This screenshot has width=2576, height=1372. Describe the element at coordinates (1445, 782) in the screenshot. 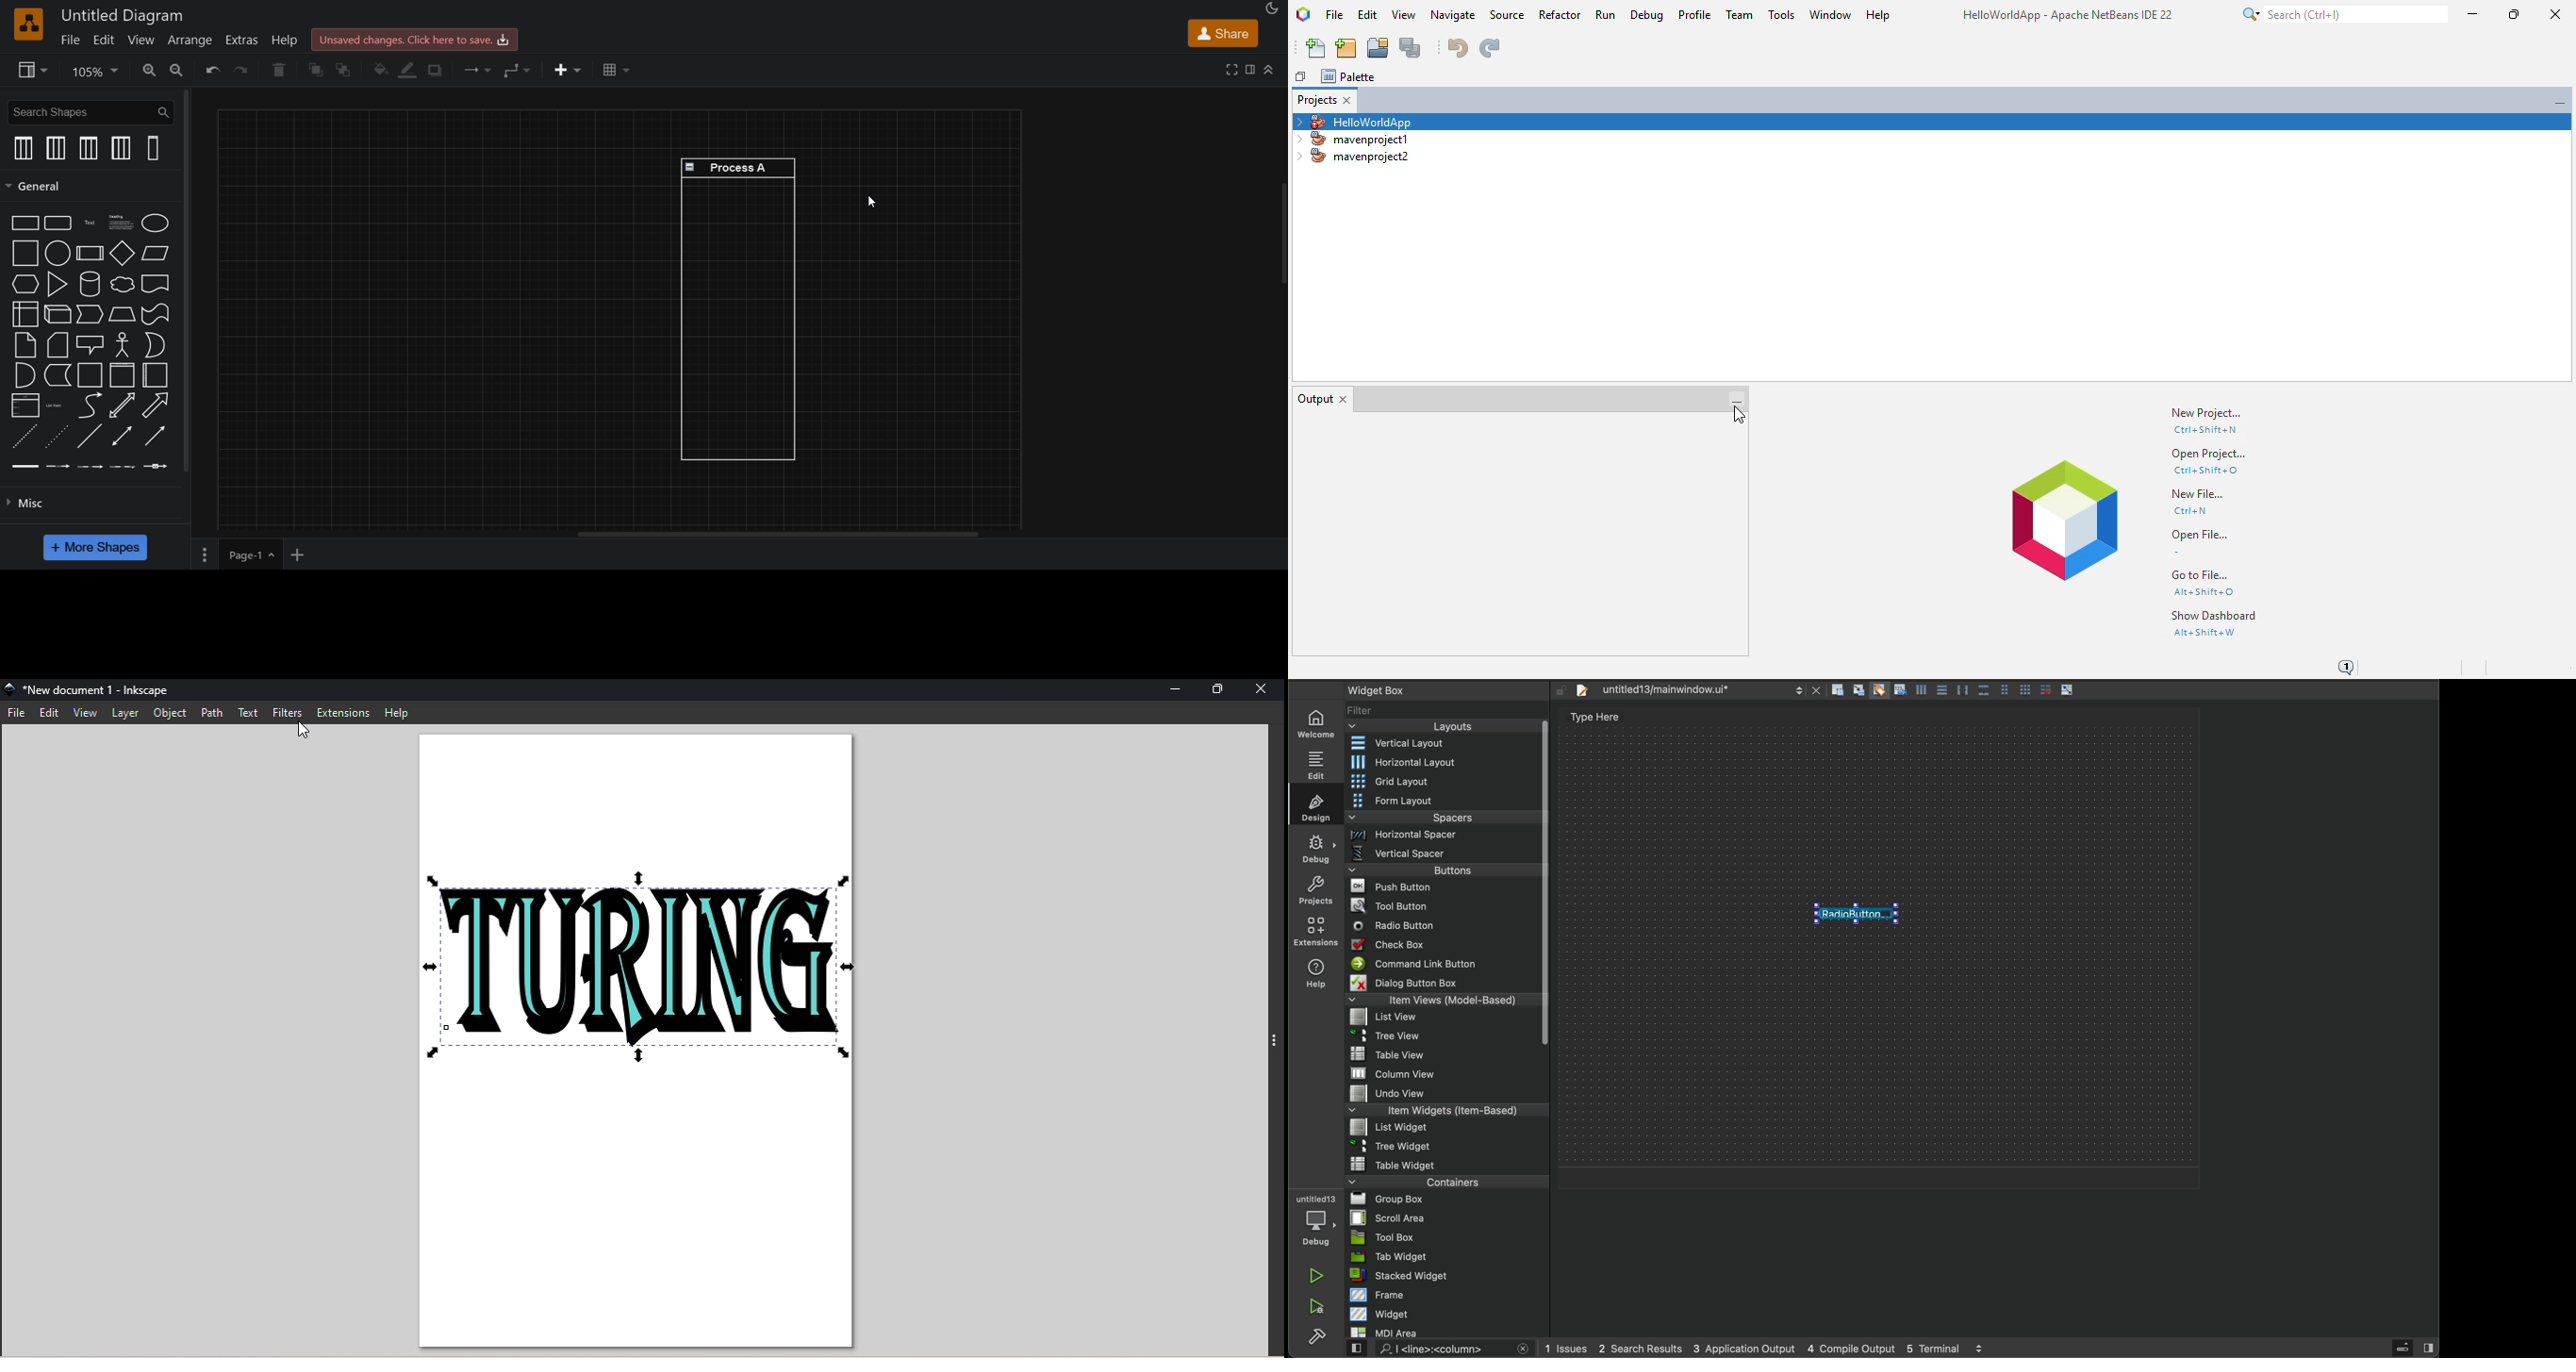

I see `` at that location.